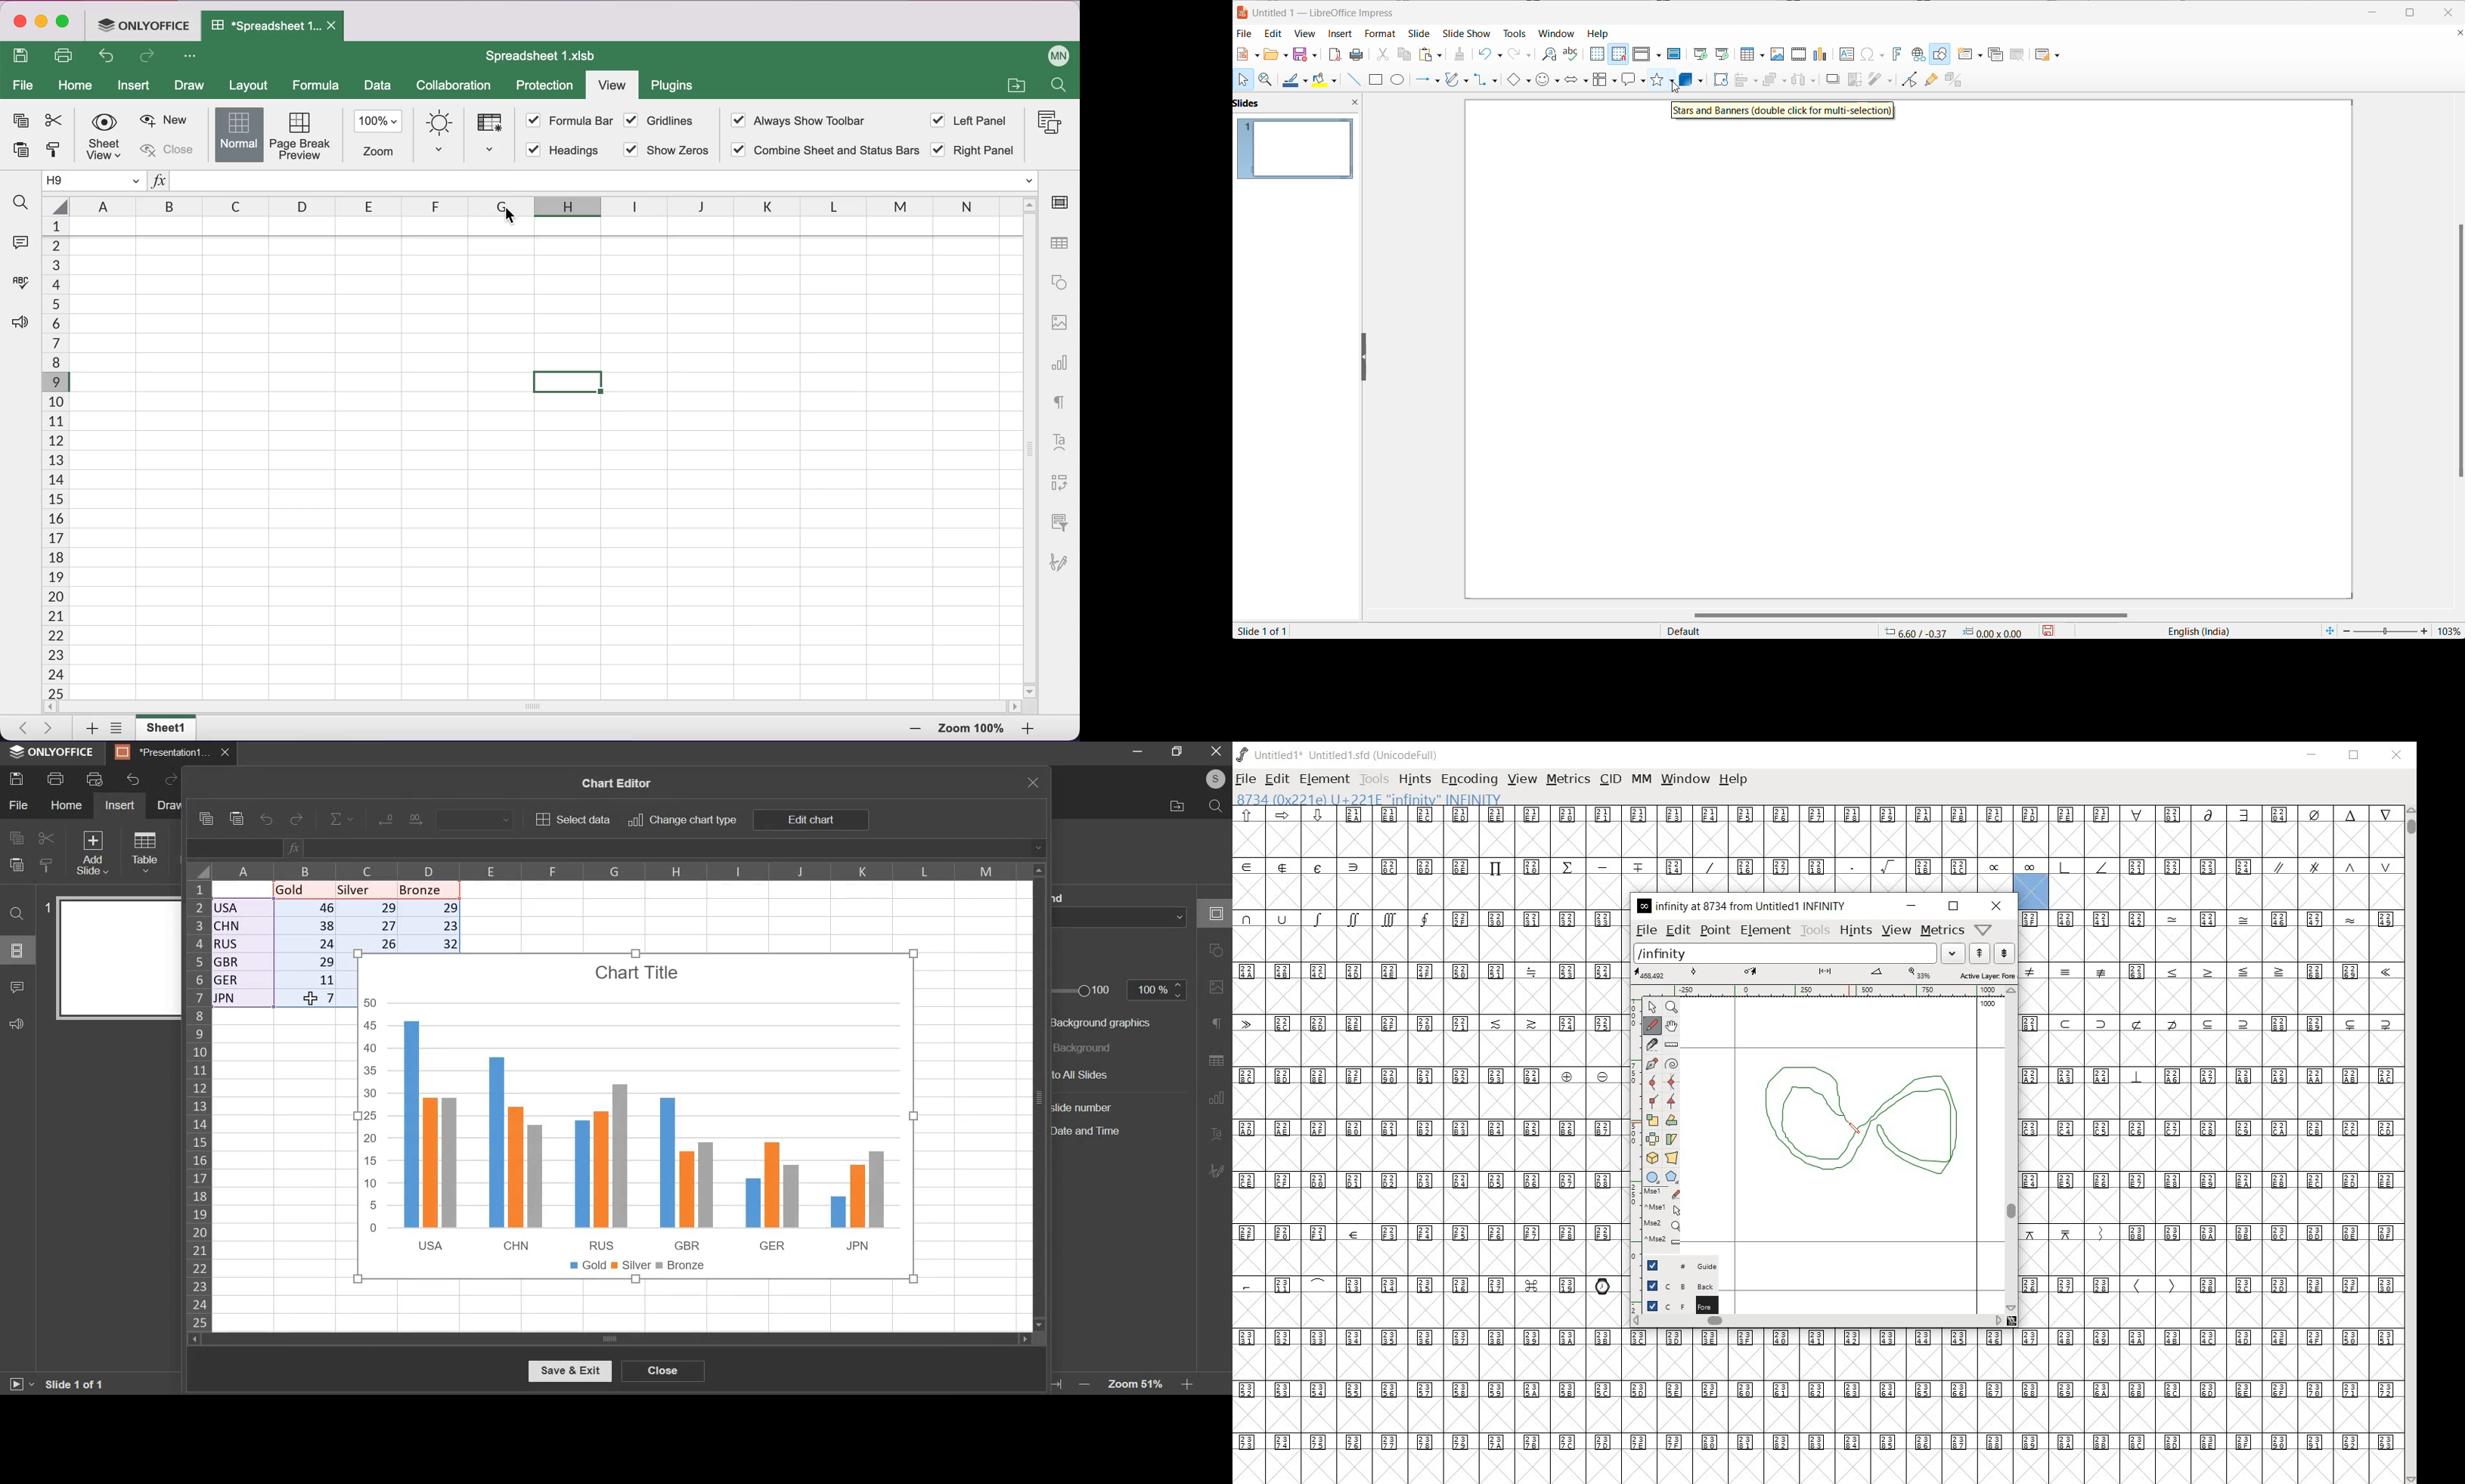 The image size is (2492, 1484). Describe the element at coordinates (1806, 80) in the screenshot. I see `` at that location.